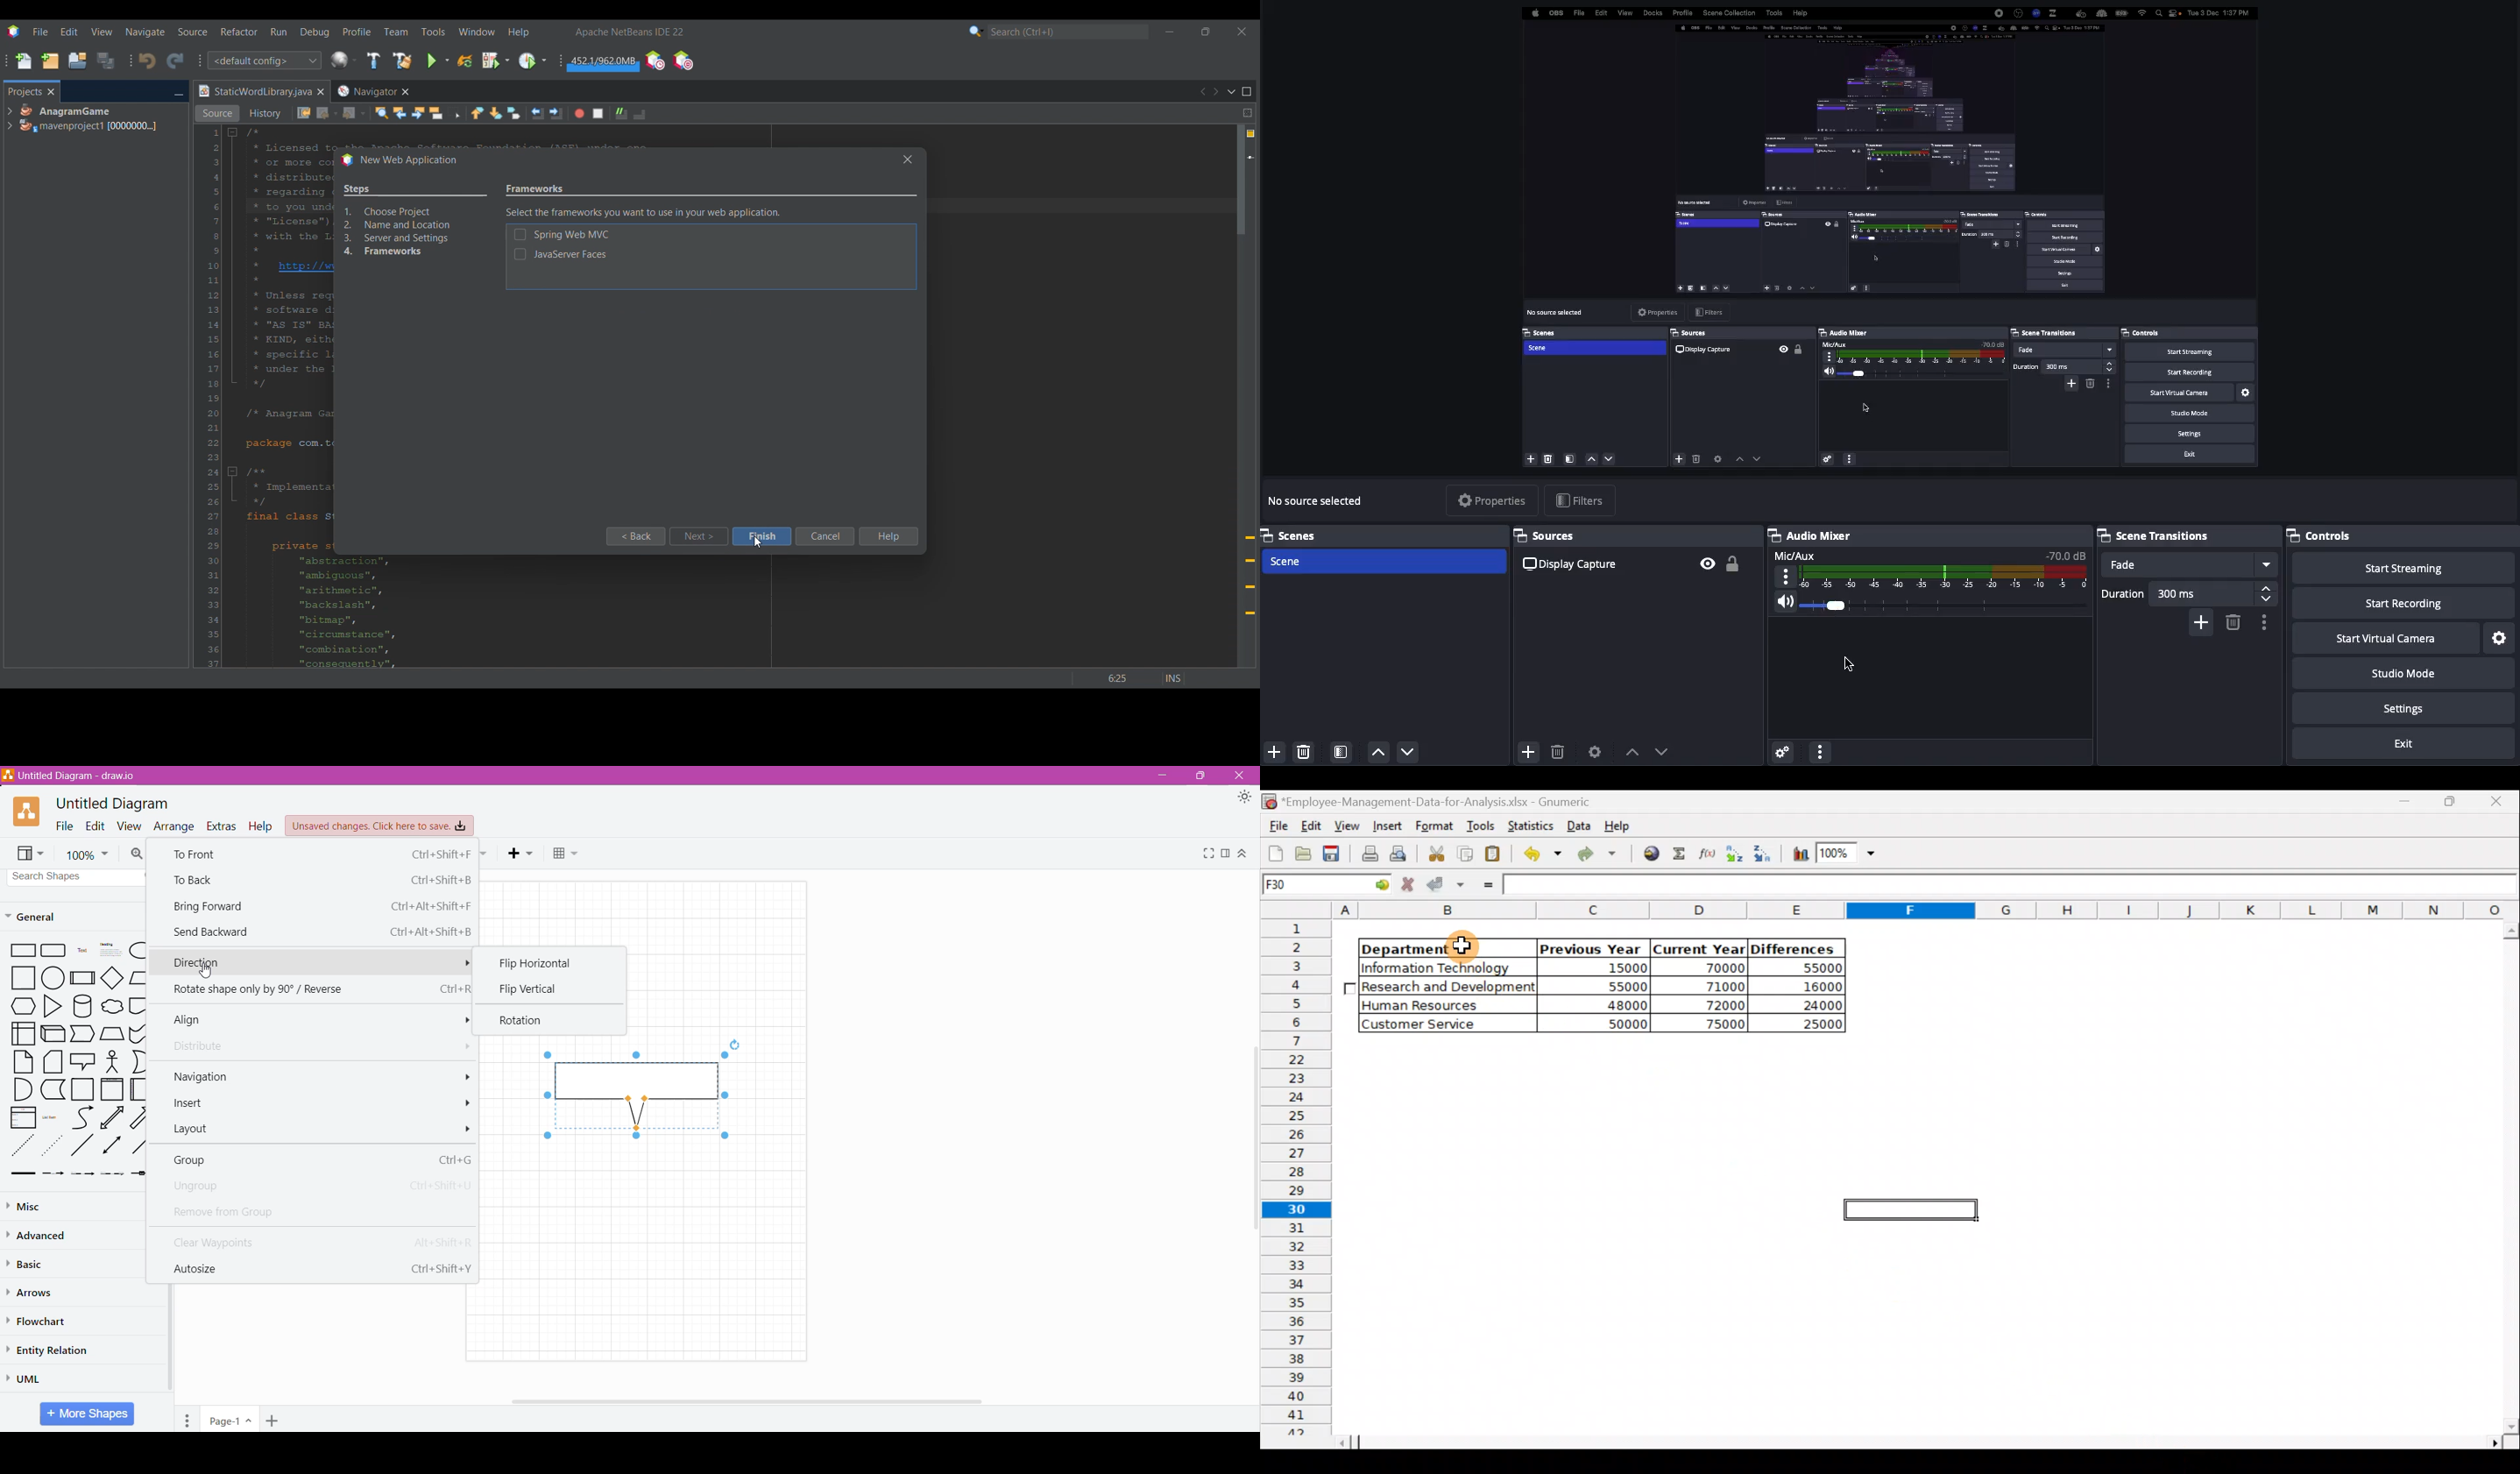  What do you see at coordinates (1531, 825) in the screenshot?
I see `Statistics` at bounding box center [1531, 825].